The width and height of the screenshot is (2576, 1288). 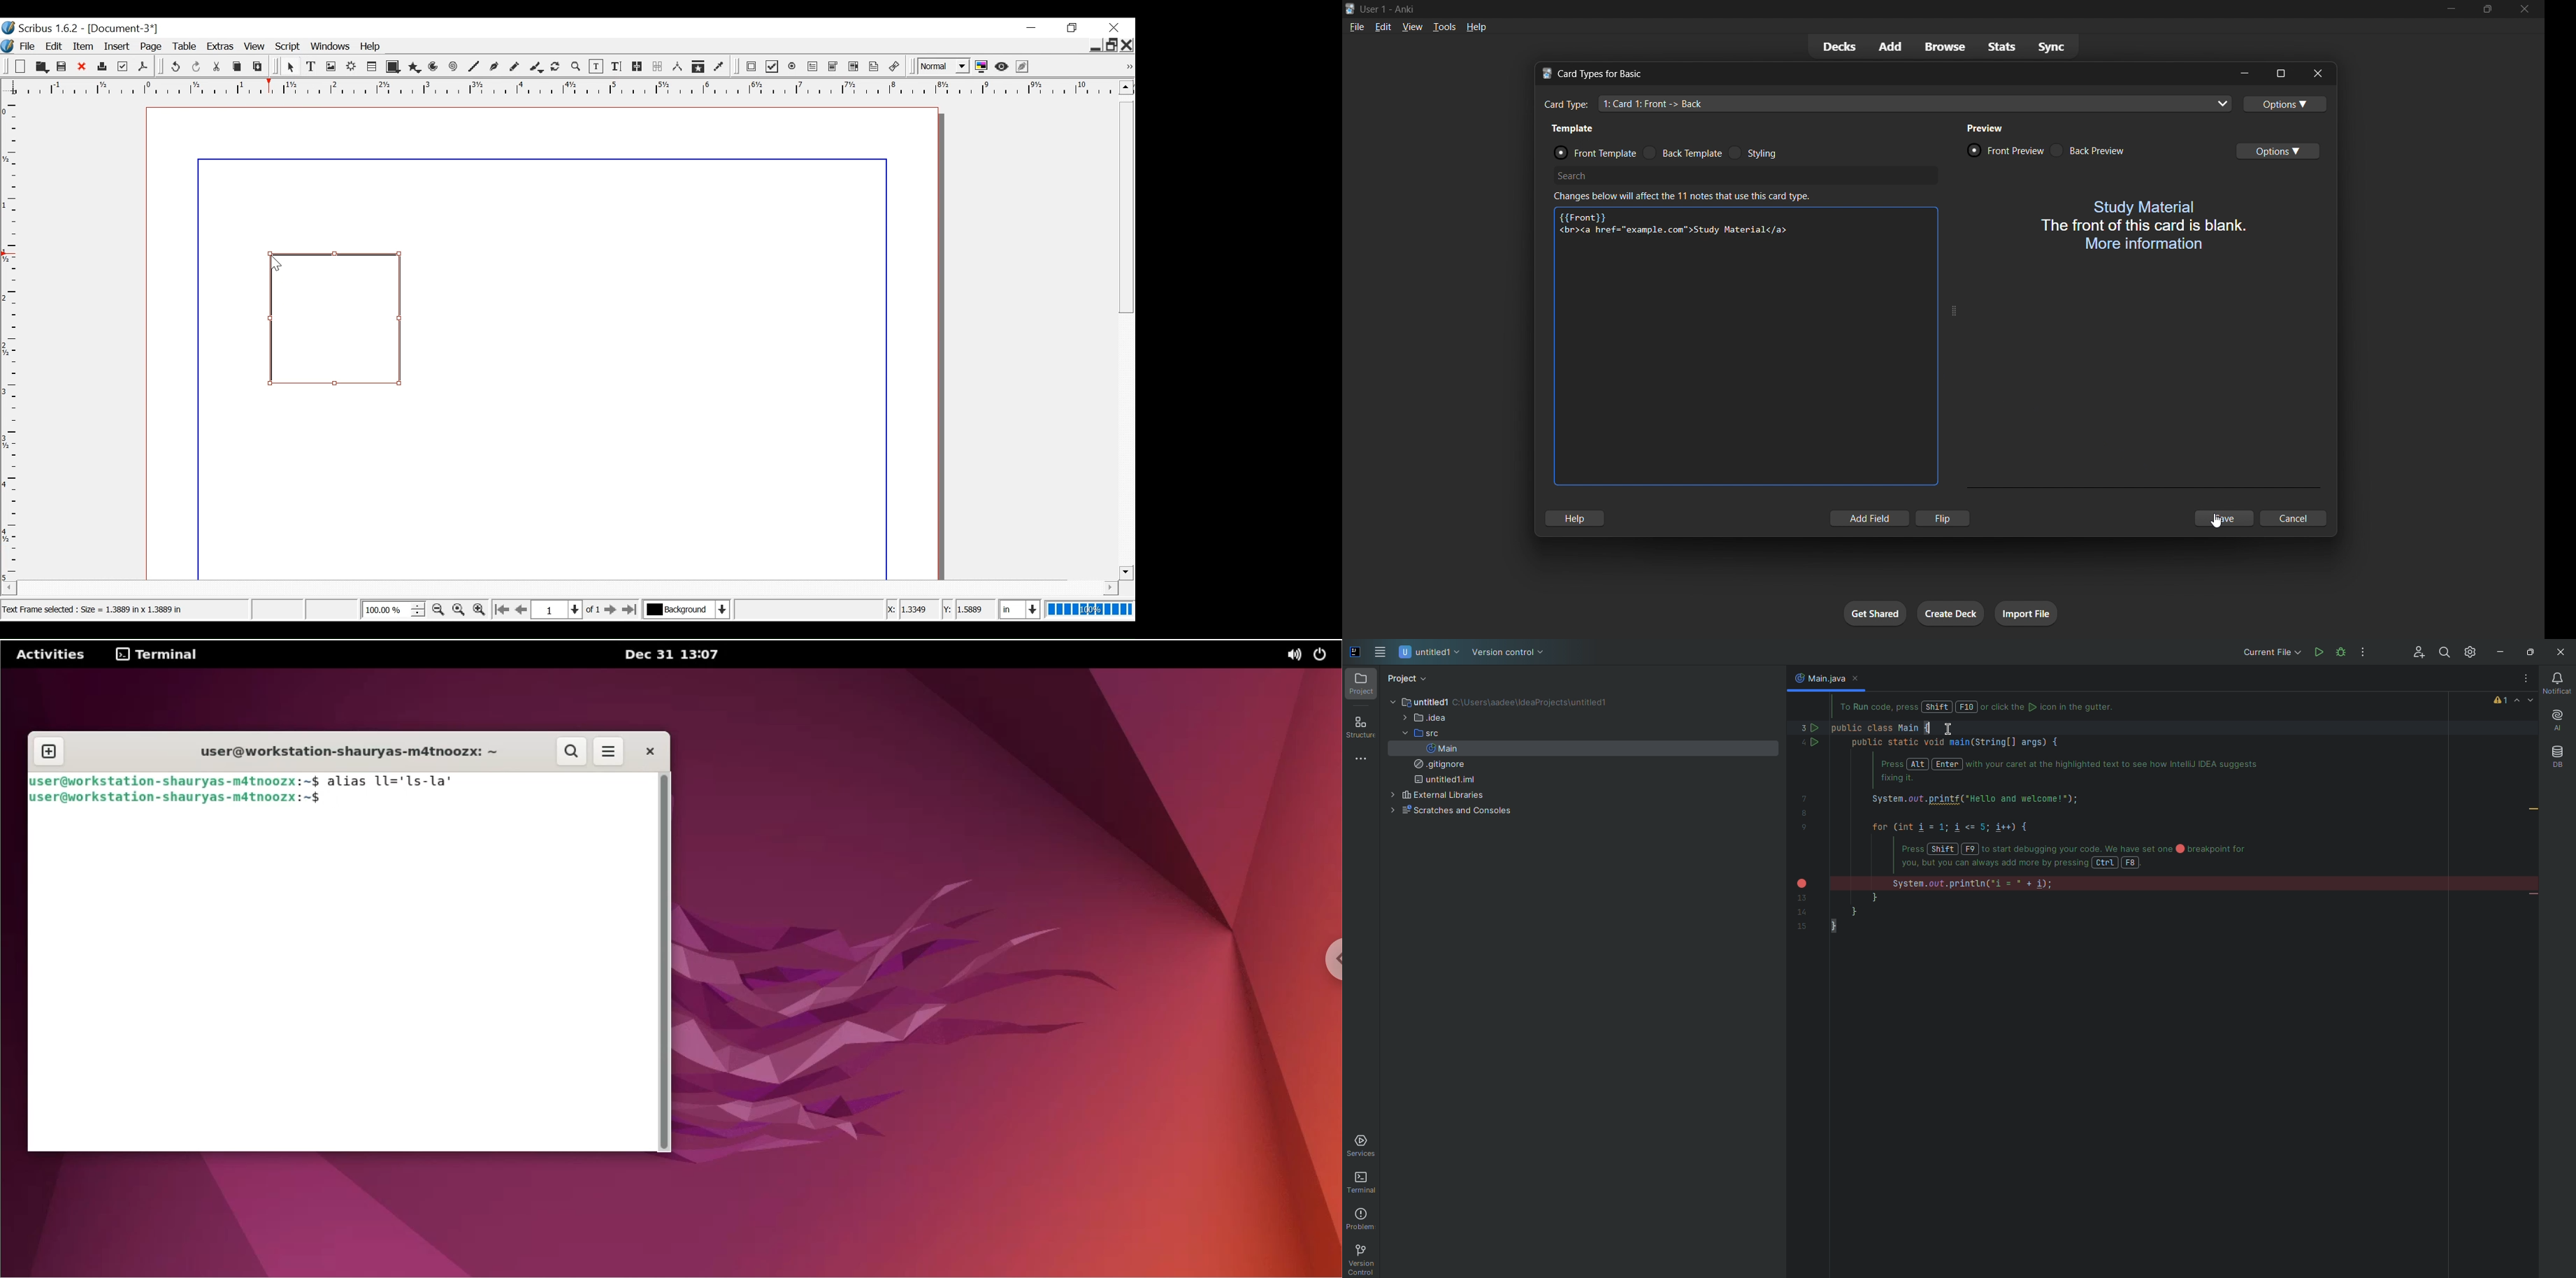 What do you see at coordinates (1589, 149) in the screenshot?
I see `front template` at bounding box center [1589, 149].